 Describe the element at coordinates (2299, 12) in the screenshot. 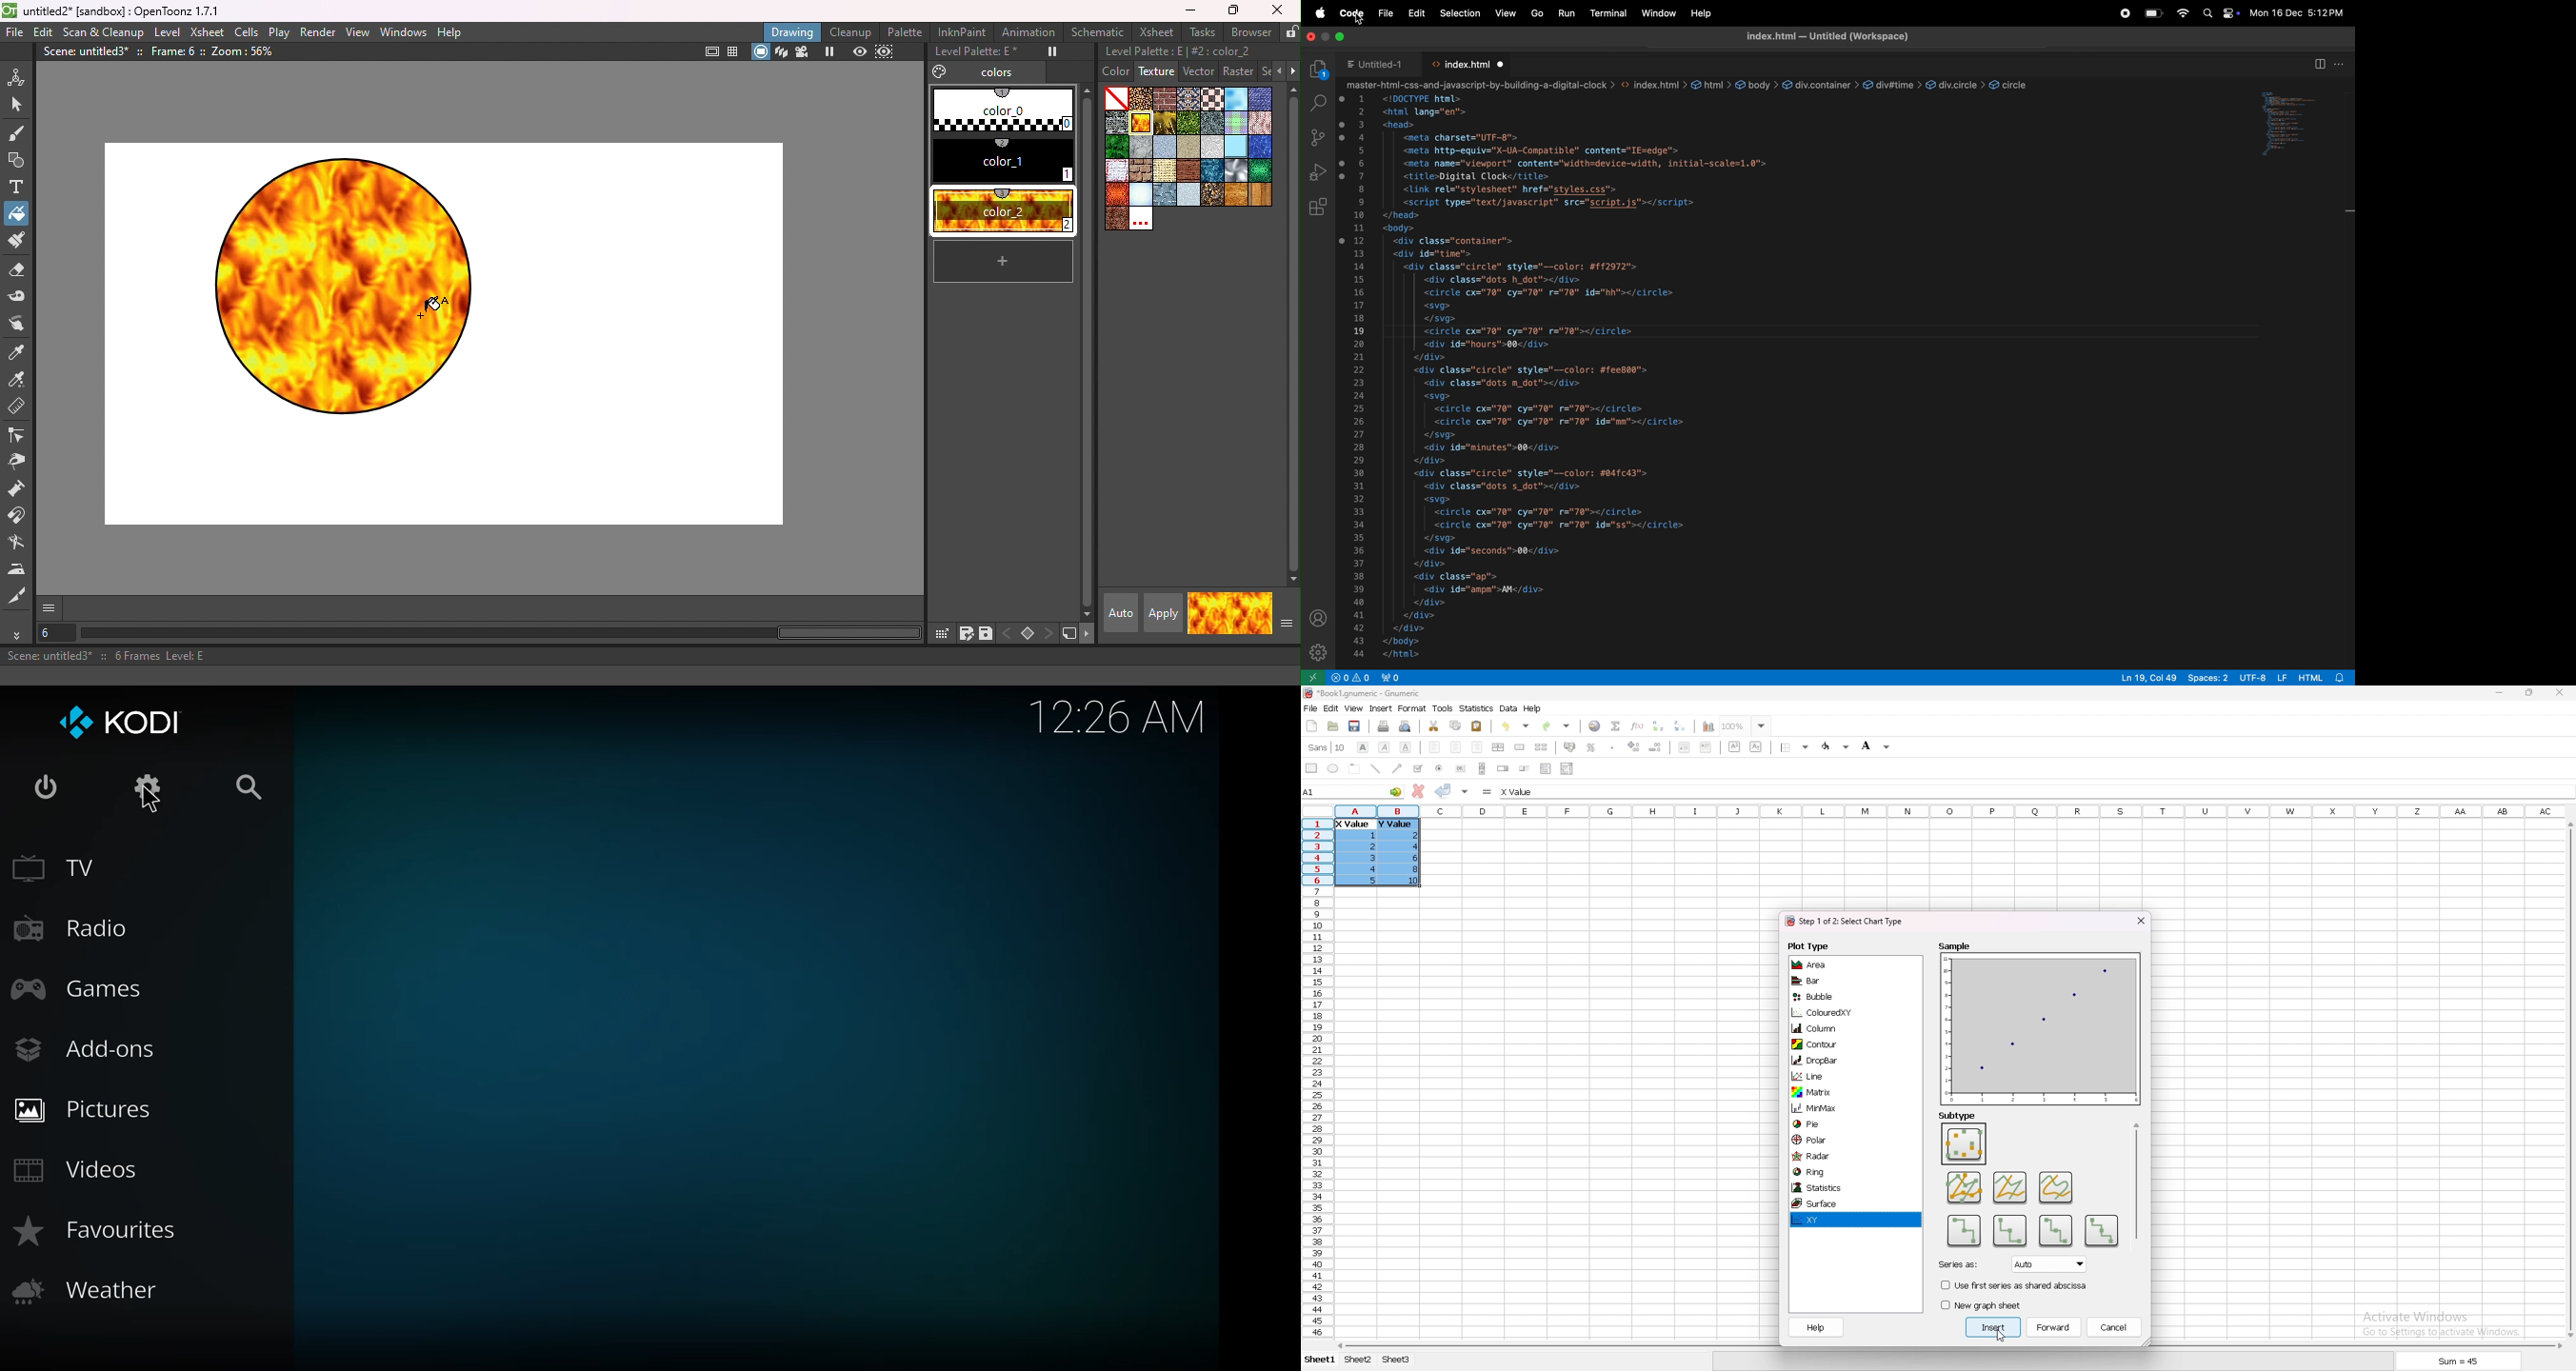

I see `Mon 16 Dec 5:12 PM` at that location.